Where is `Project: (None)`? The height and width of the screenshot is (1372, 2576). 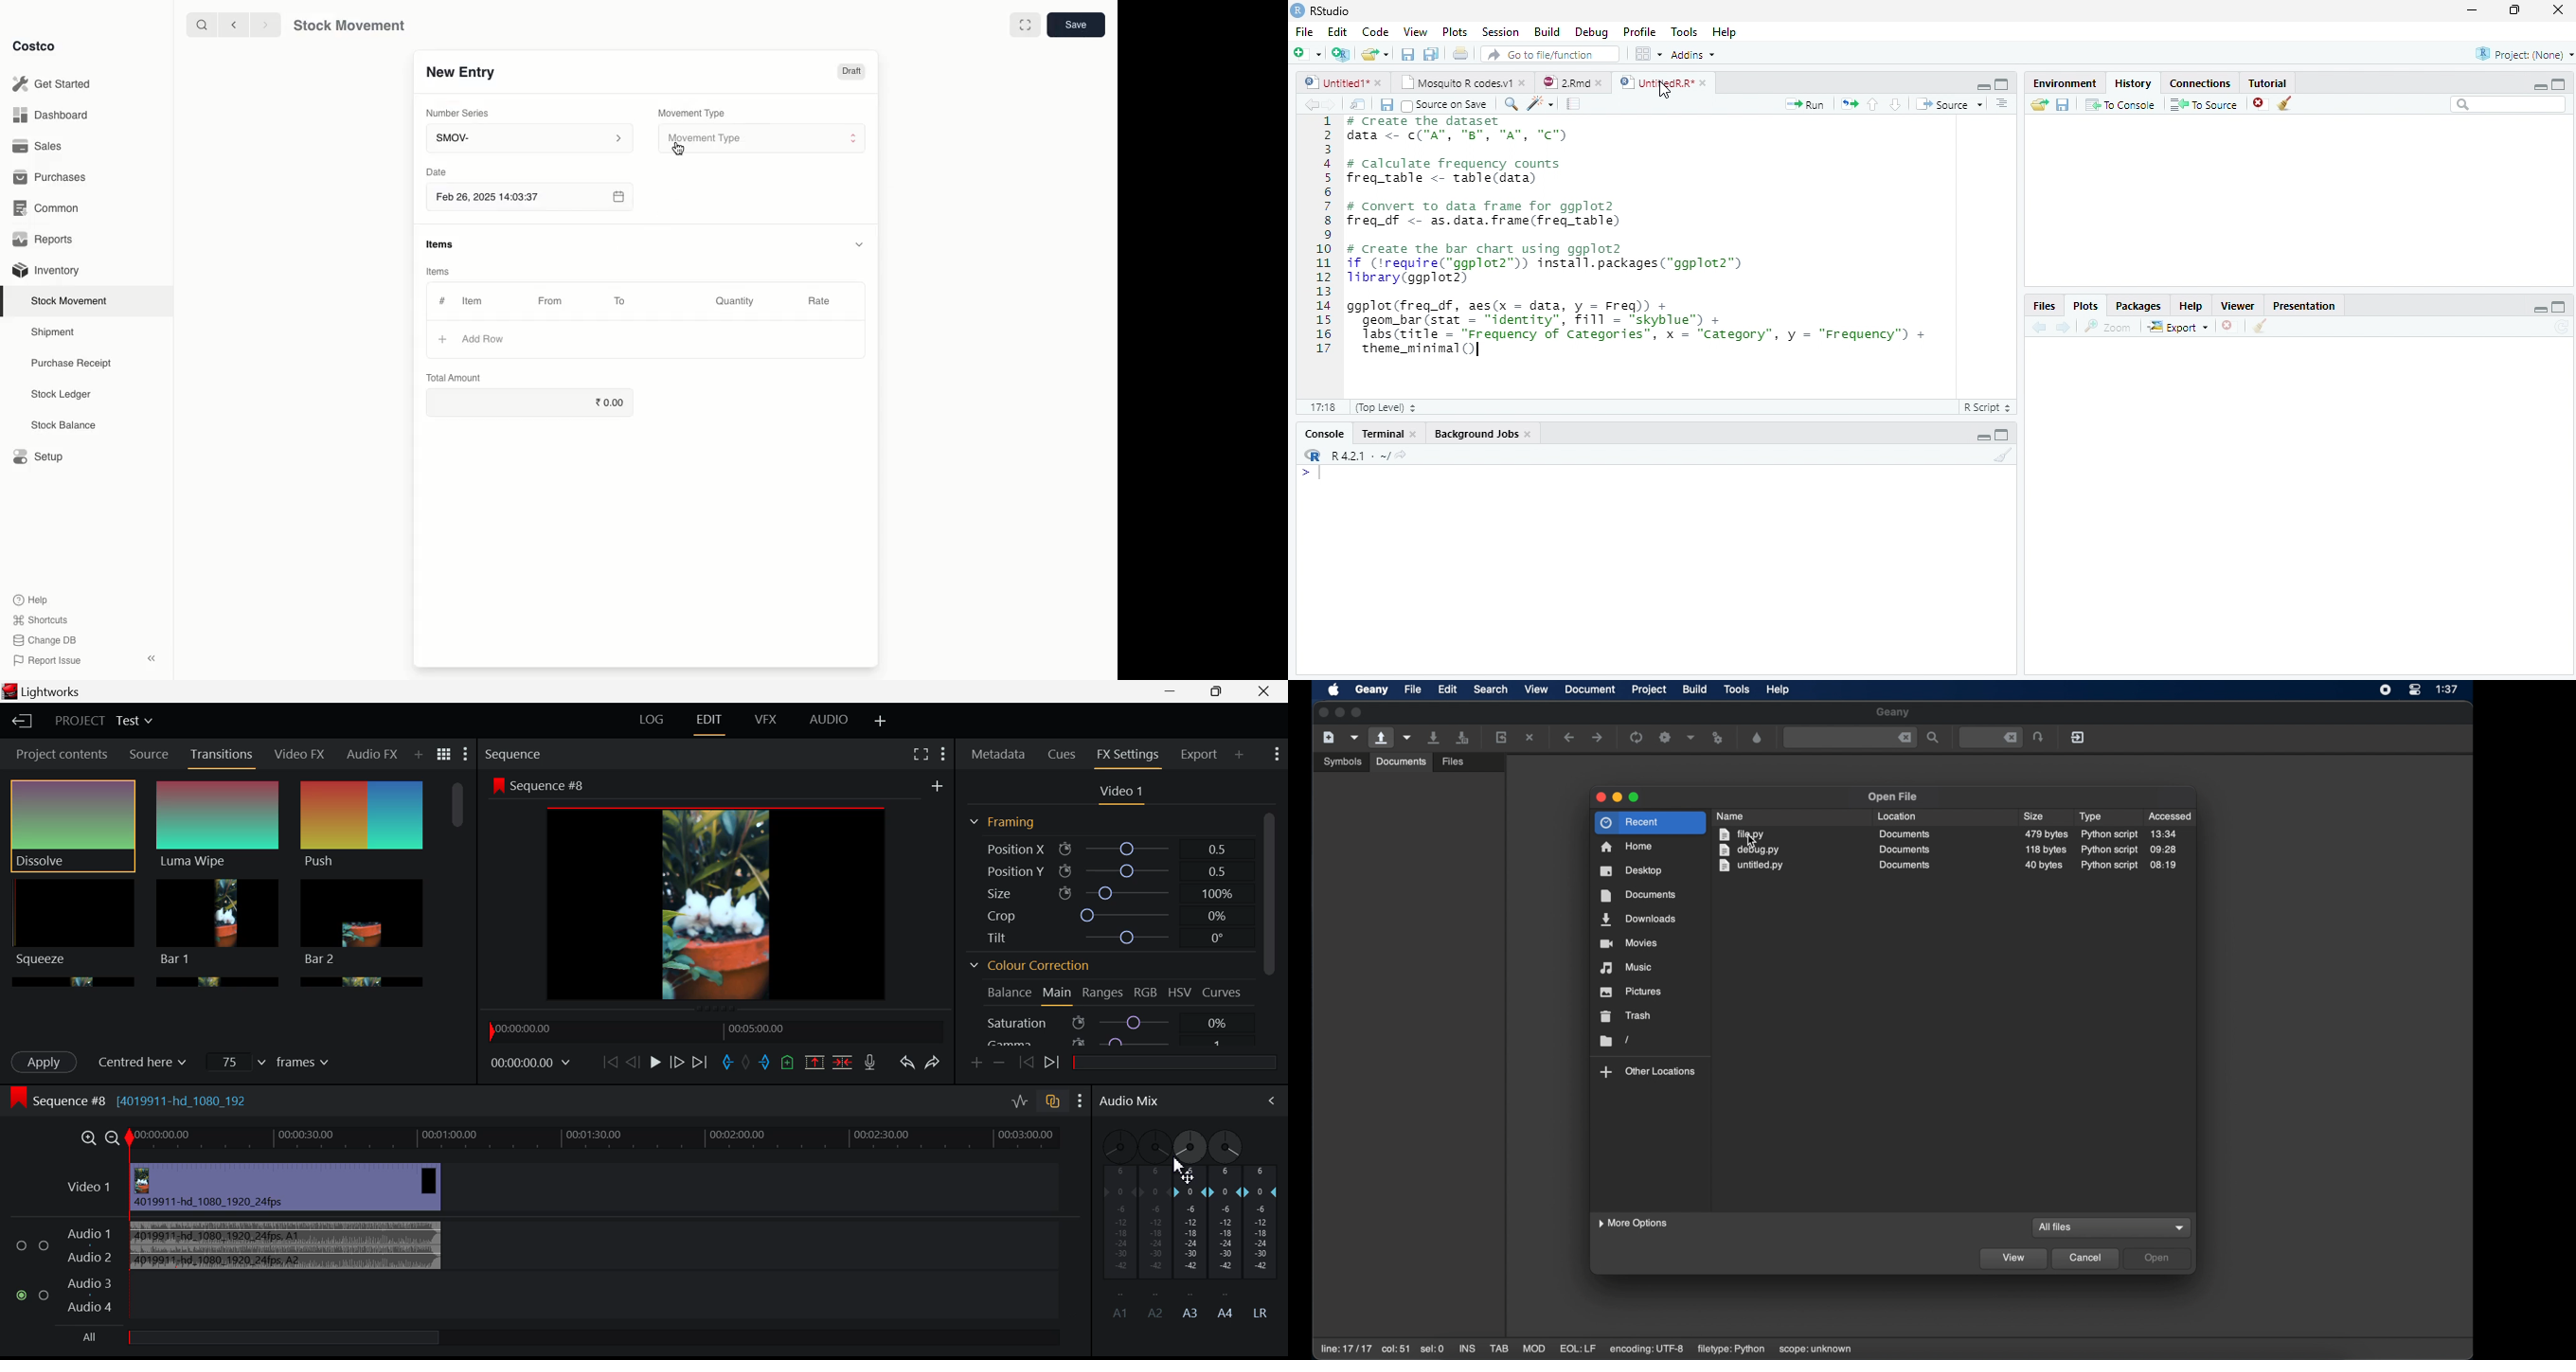
Project: (None) is located at coordinates (2518, 56).